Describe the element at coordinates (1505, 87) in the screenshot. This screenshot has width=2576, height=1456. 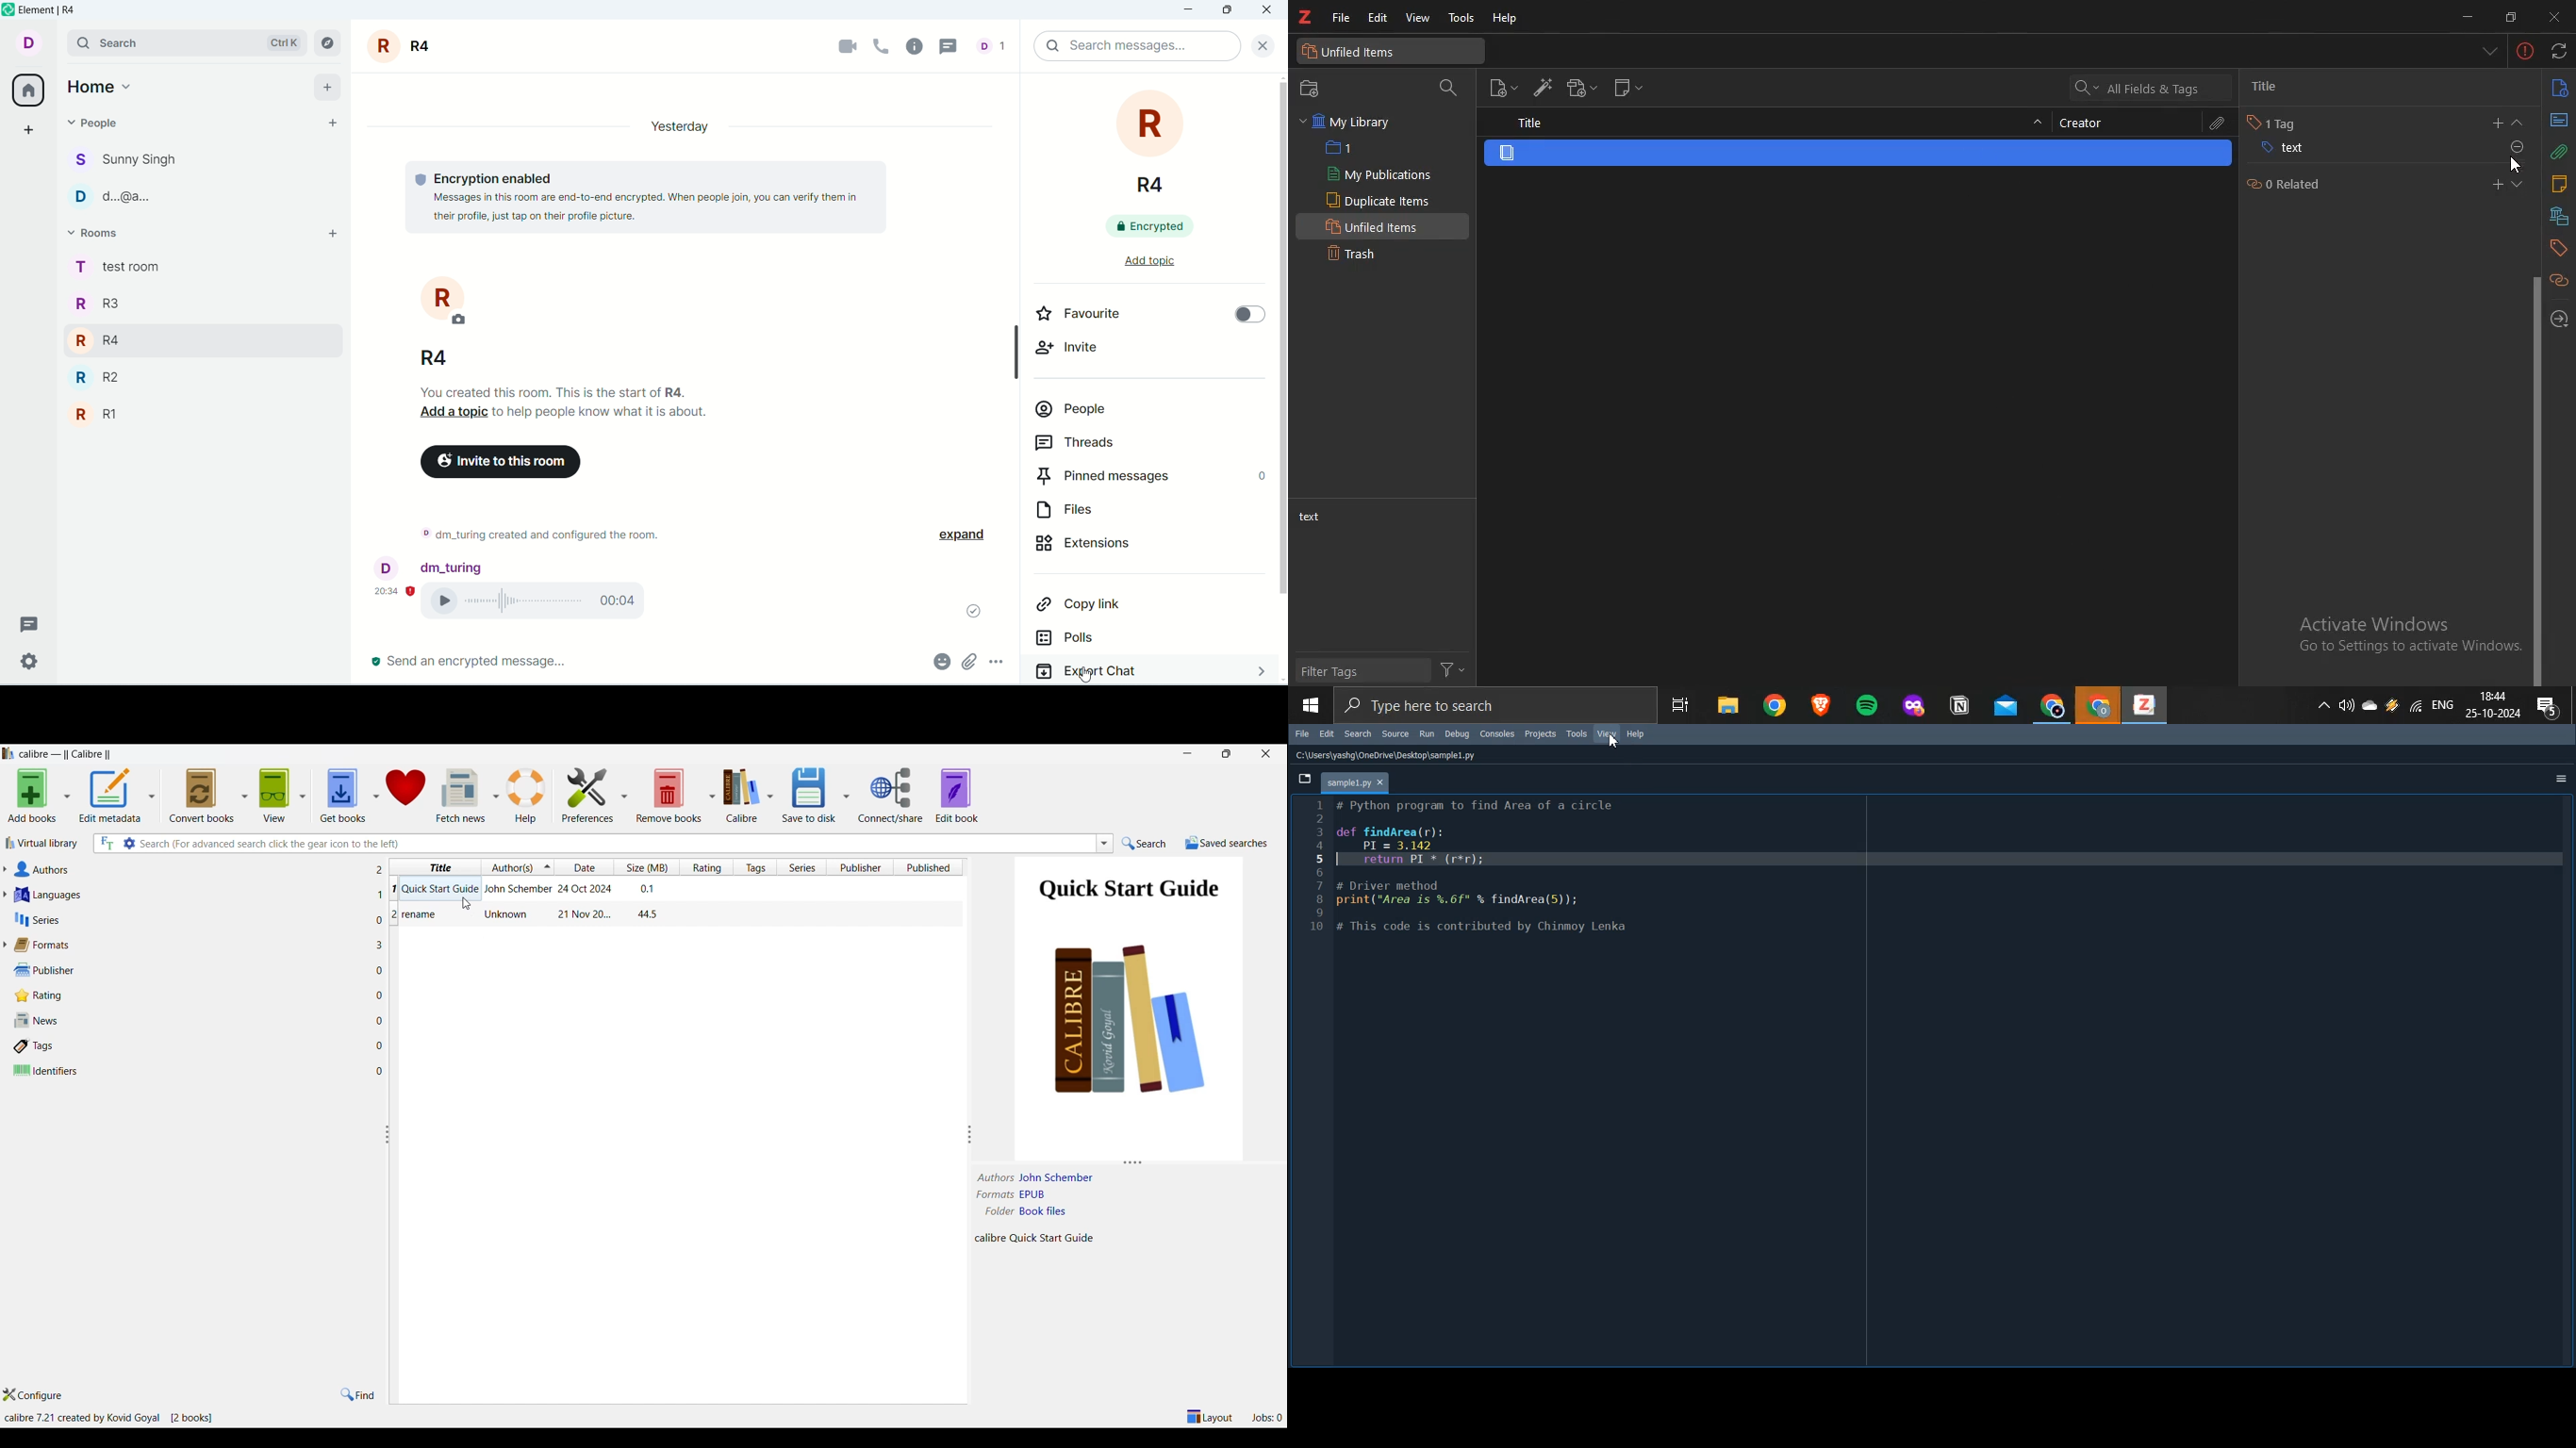
I see `new item` at that location.